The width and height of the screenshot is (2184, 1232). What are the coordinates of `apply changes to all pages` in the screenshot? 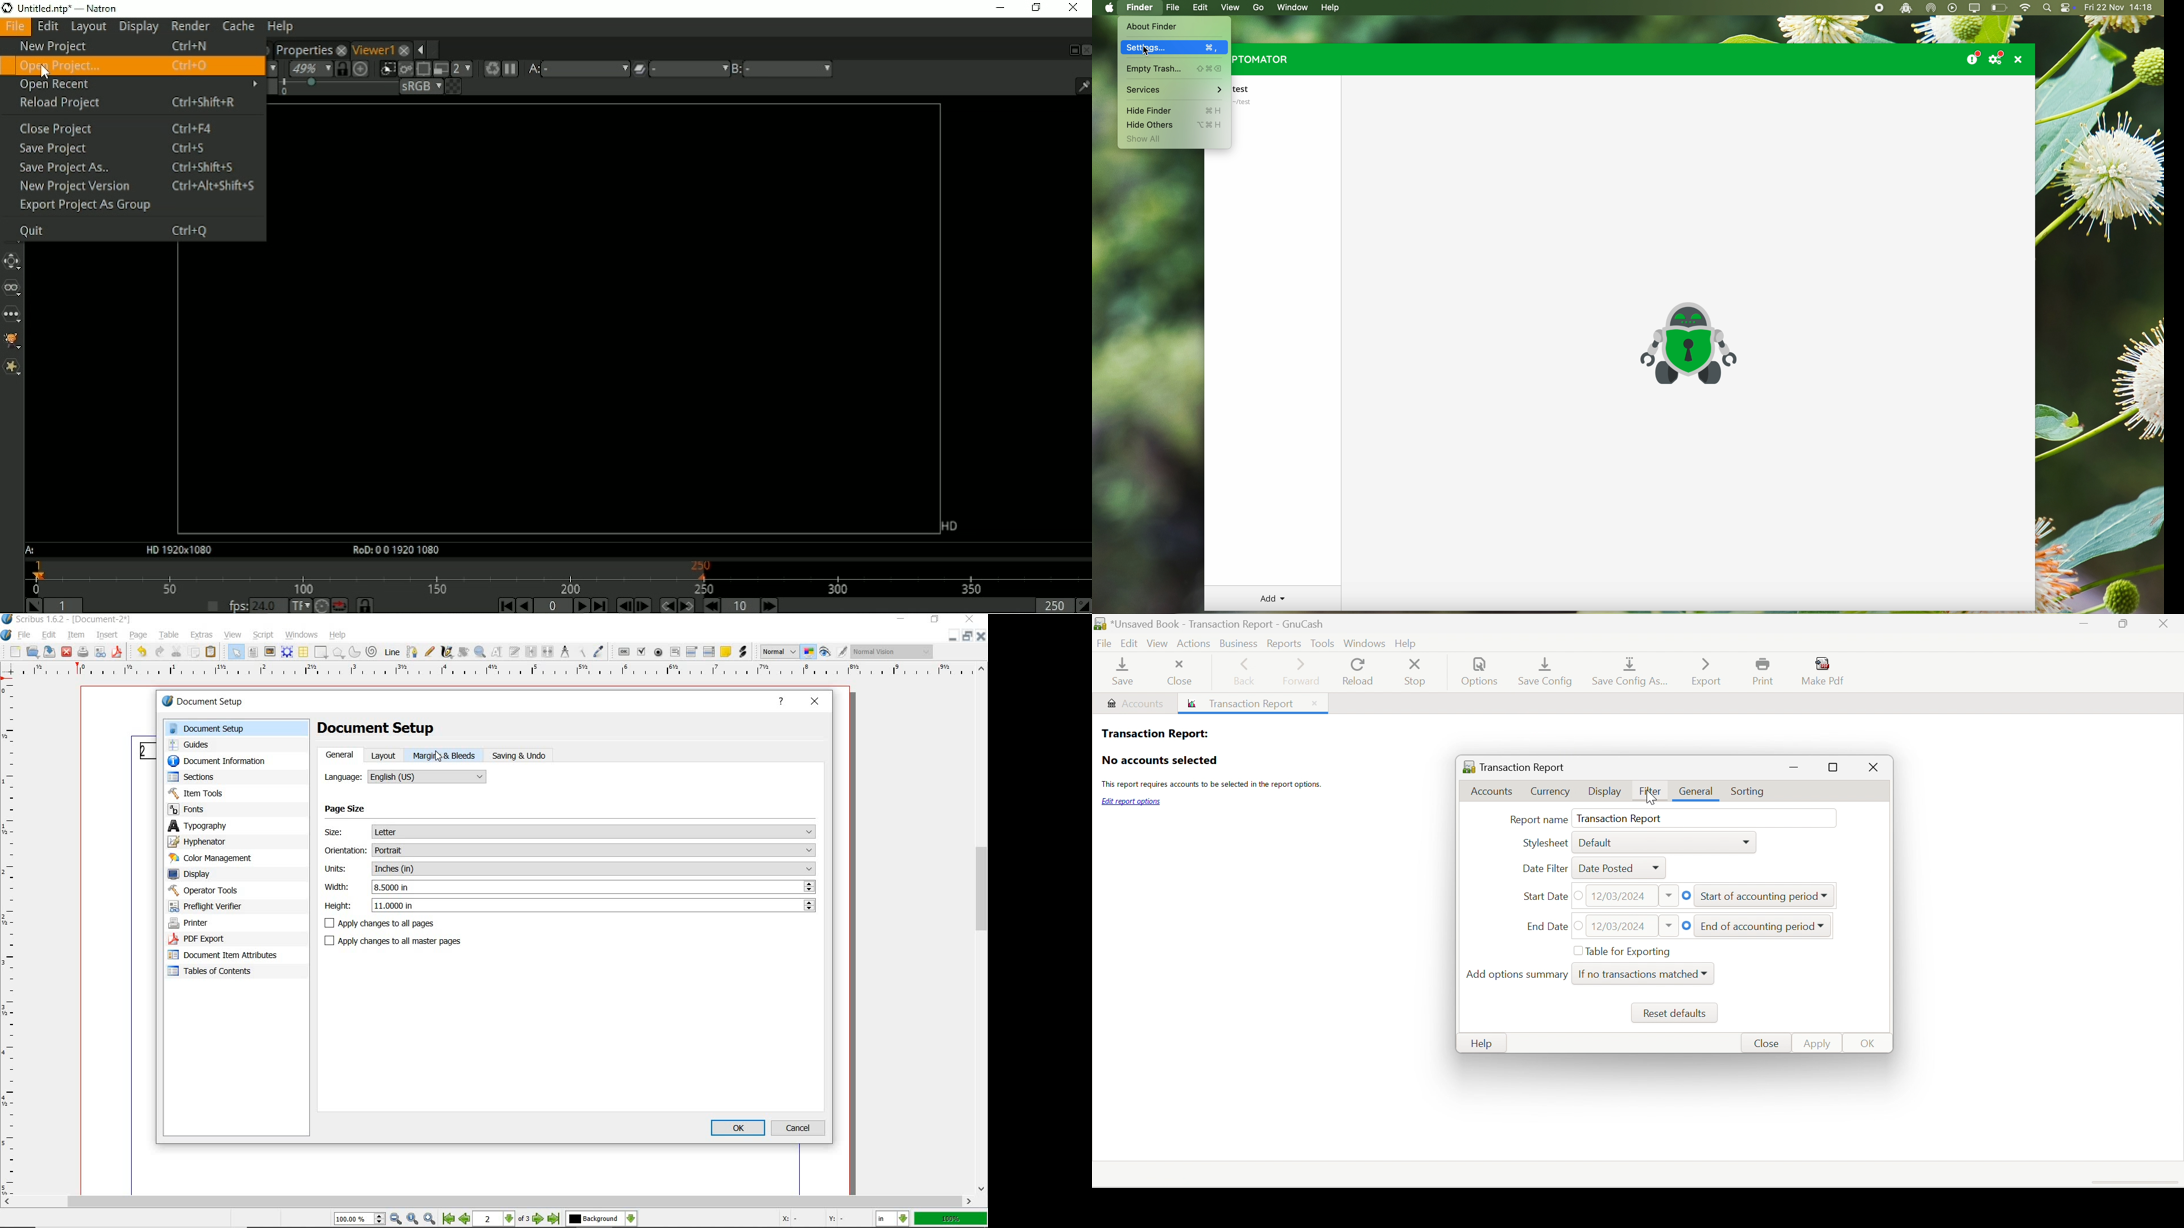 It's located at (559, 924).